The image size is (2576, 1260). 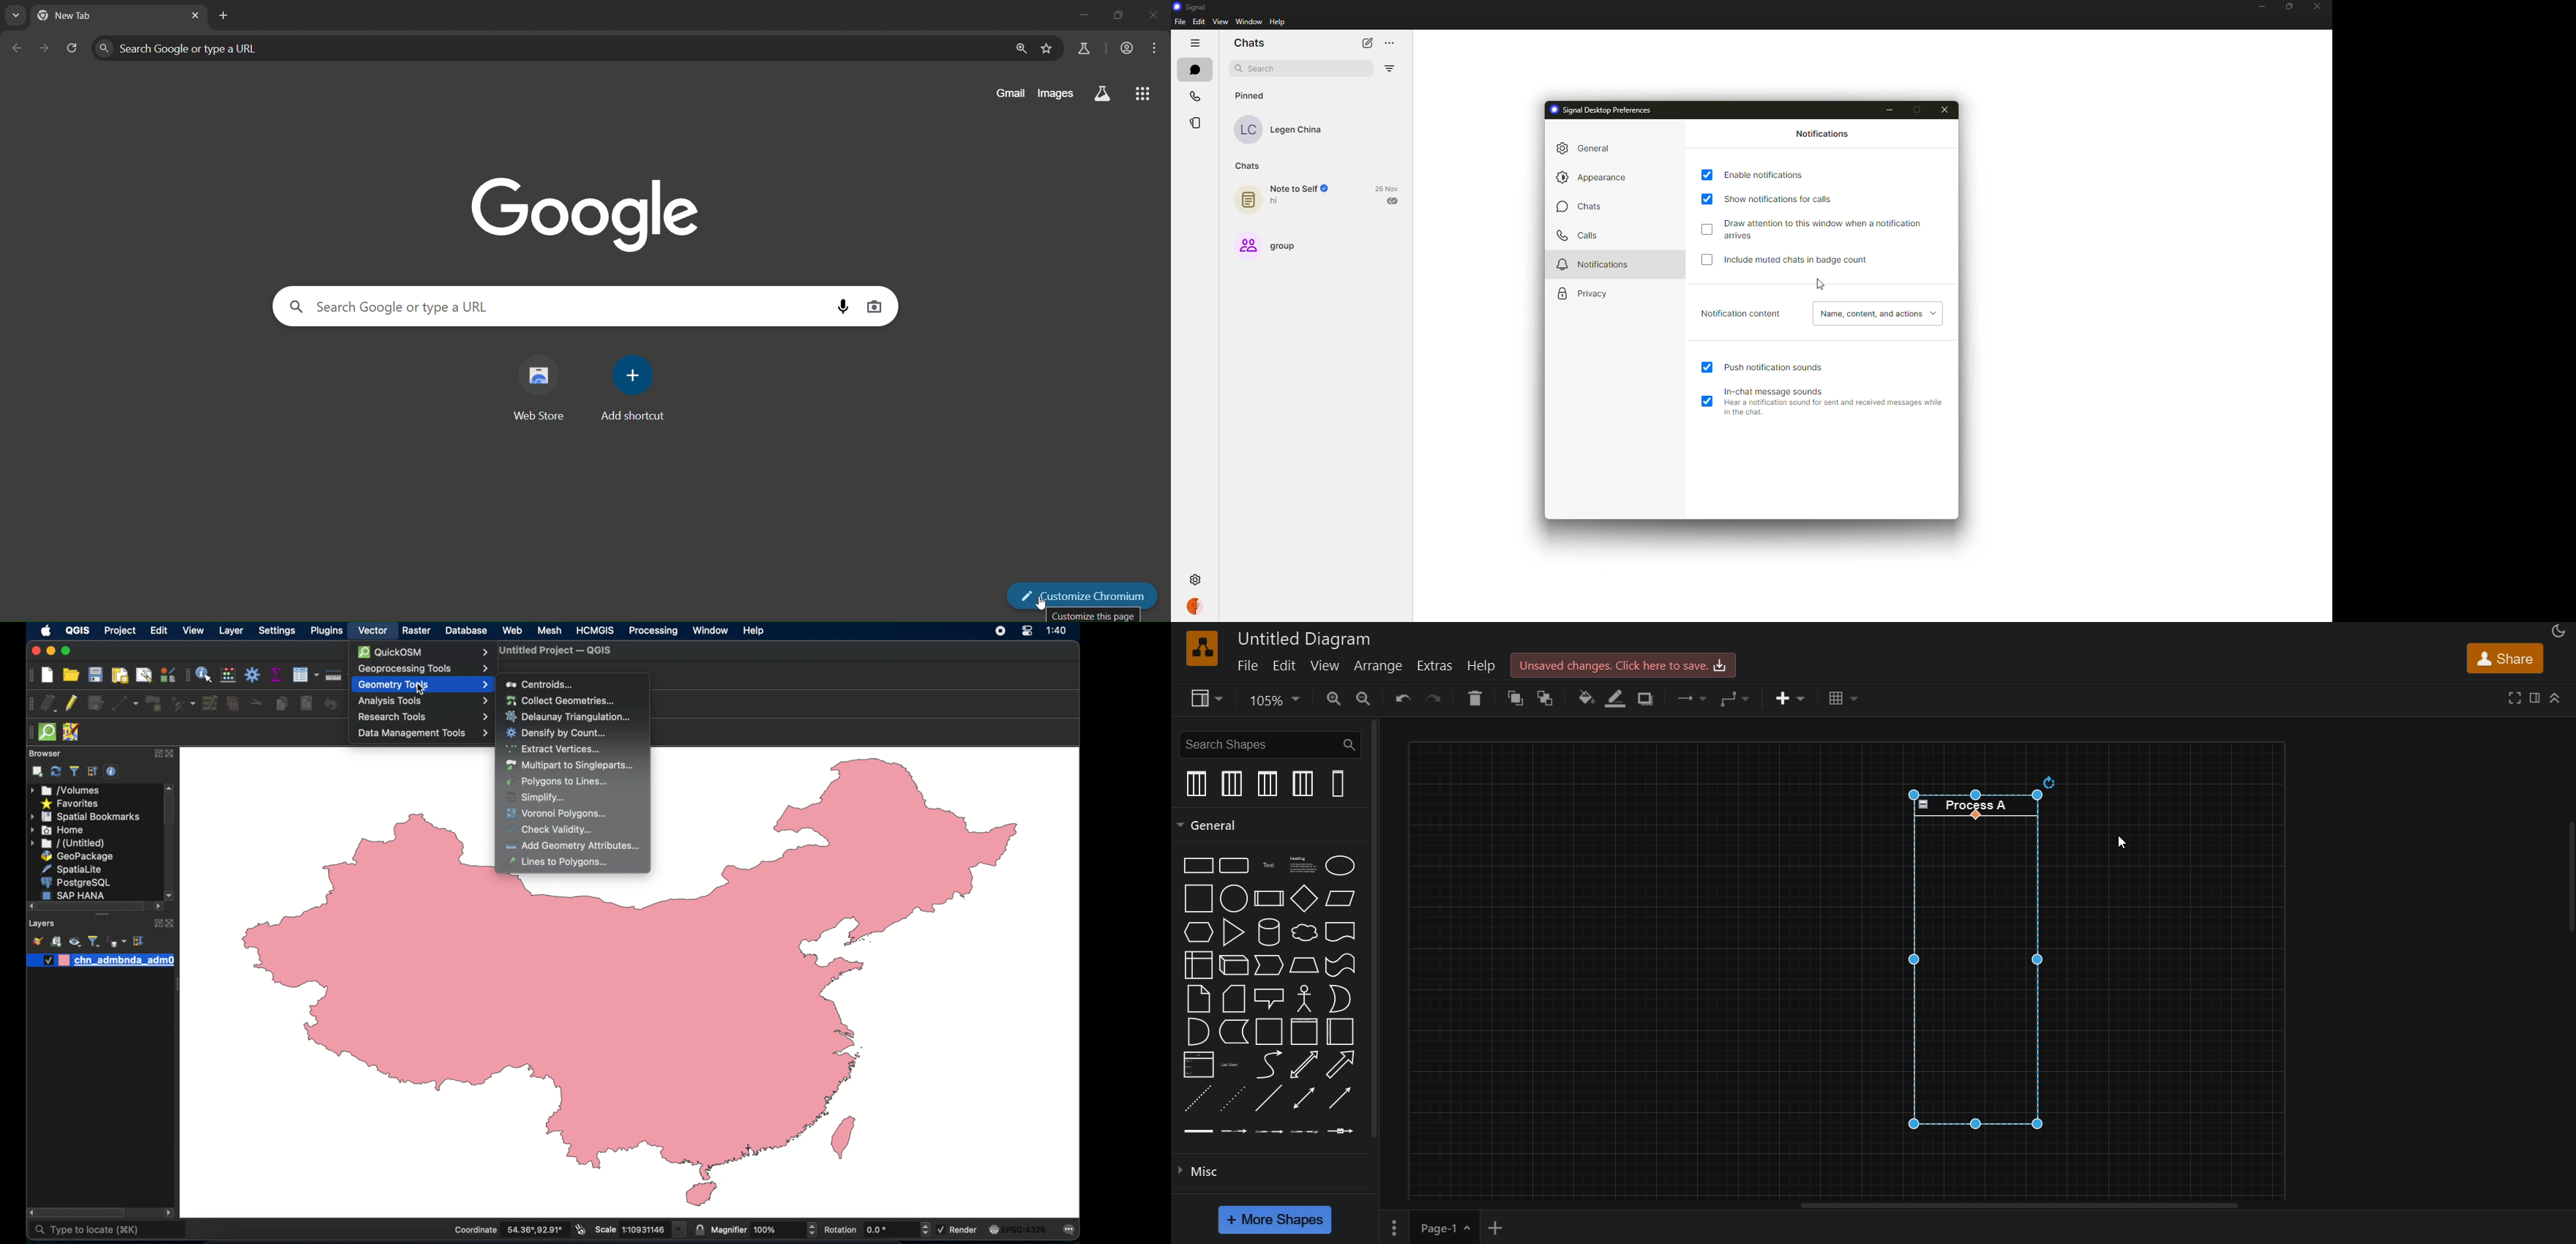 What do you see at coordinates (557, 782) in the screenshot?
I see `polygons to lines` at bounding box center [557, 782].